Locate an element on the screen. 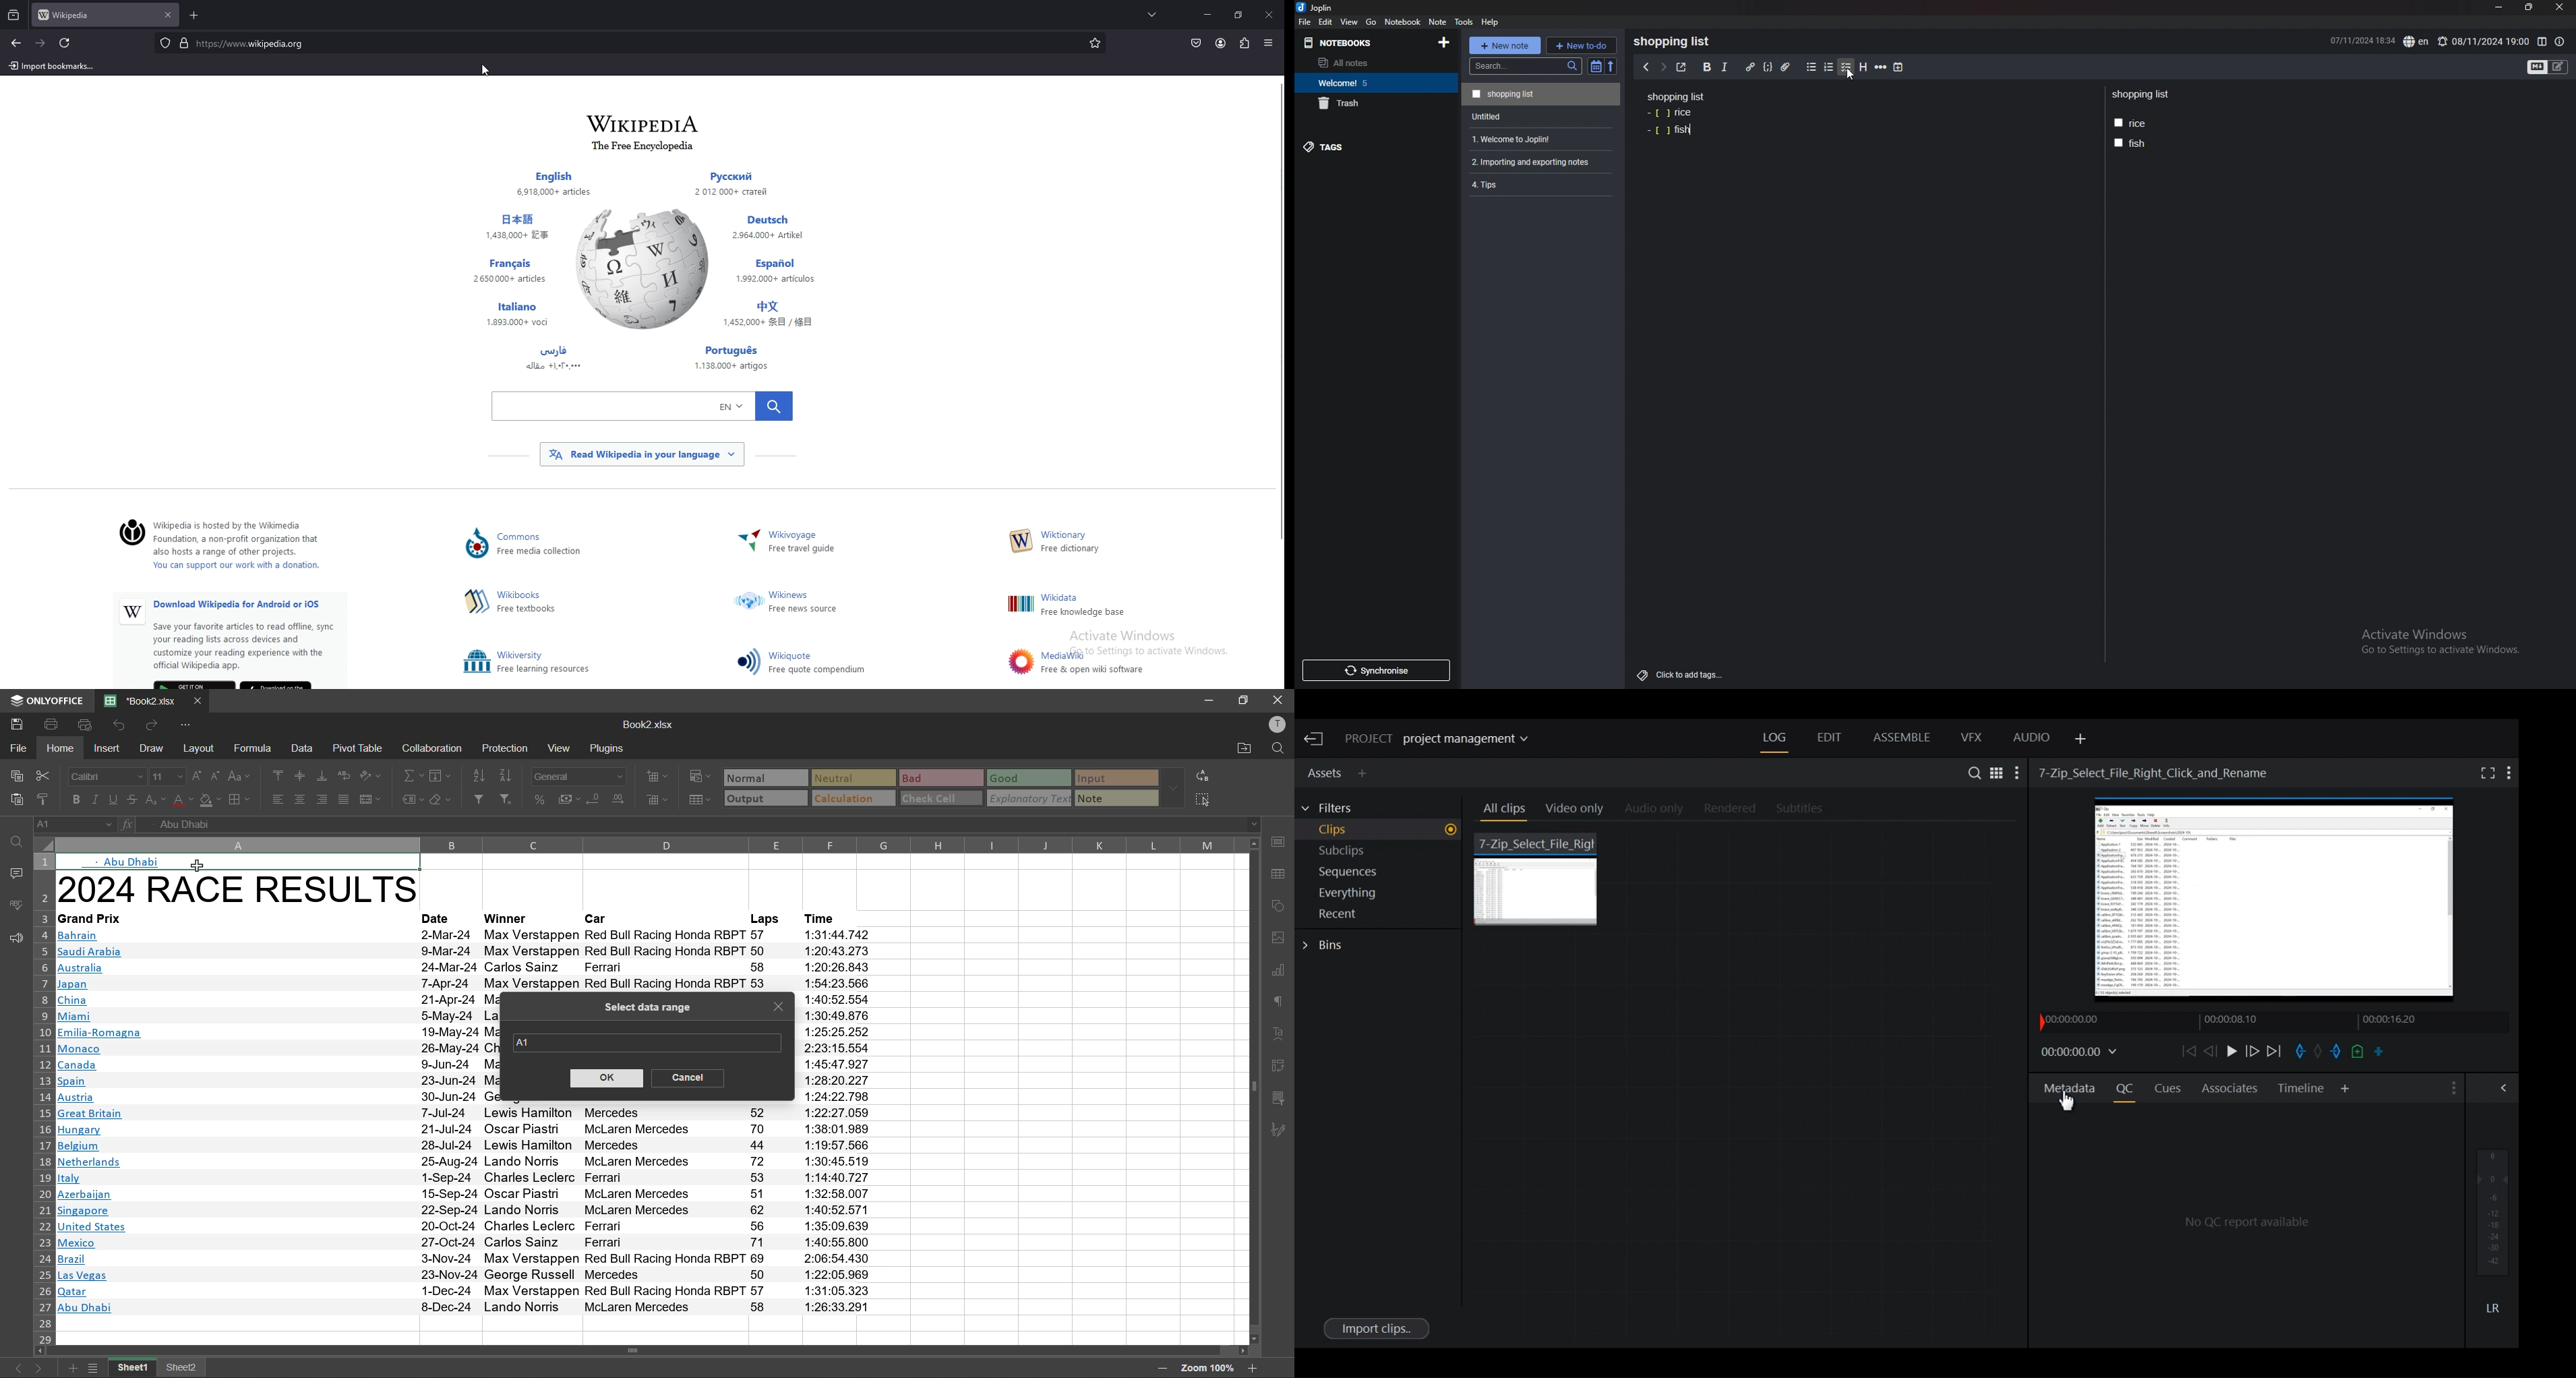 Image resolution: width=2576 pixels, height=1400 pixels. formula bar is located at coordinates (696, 825).